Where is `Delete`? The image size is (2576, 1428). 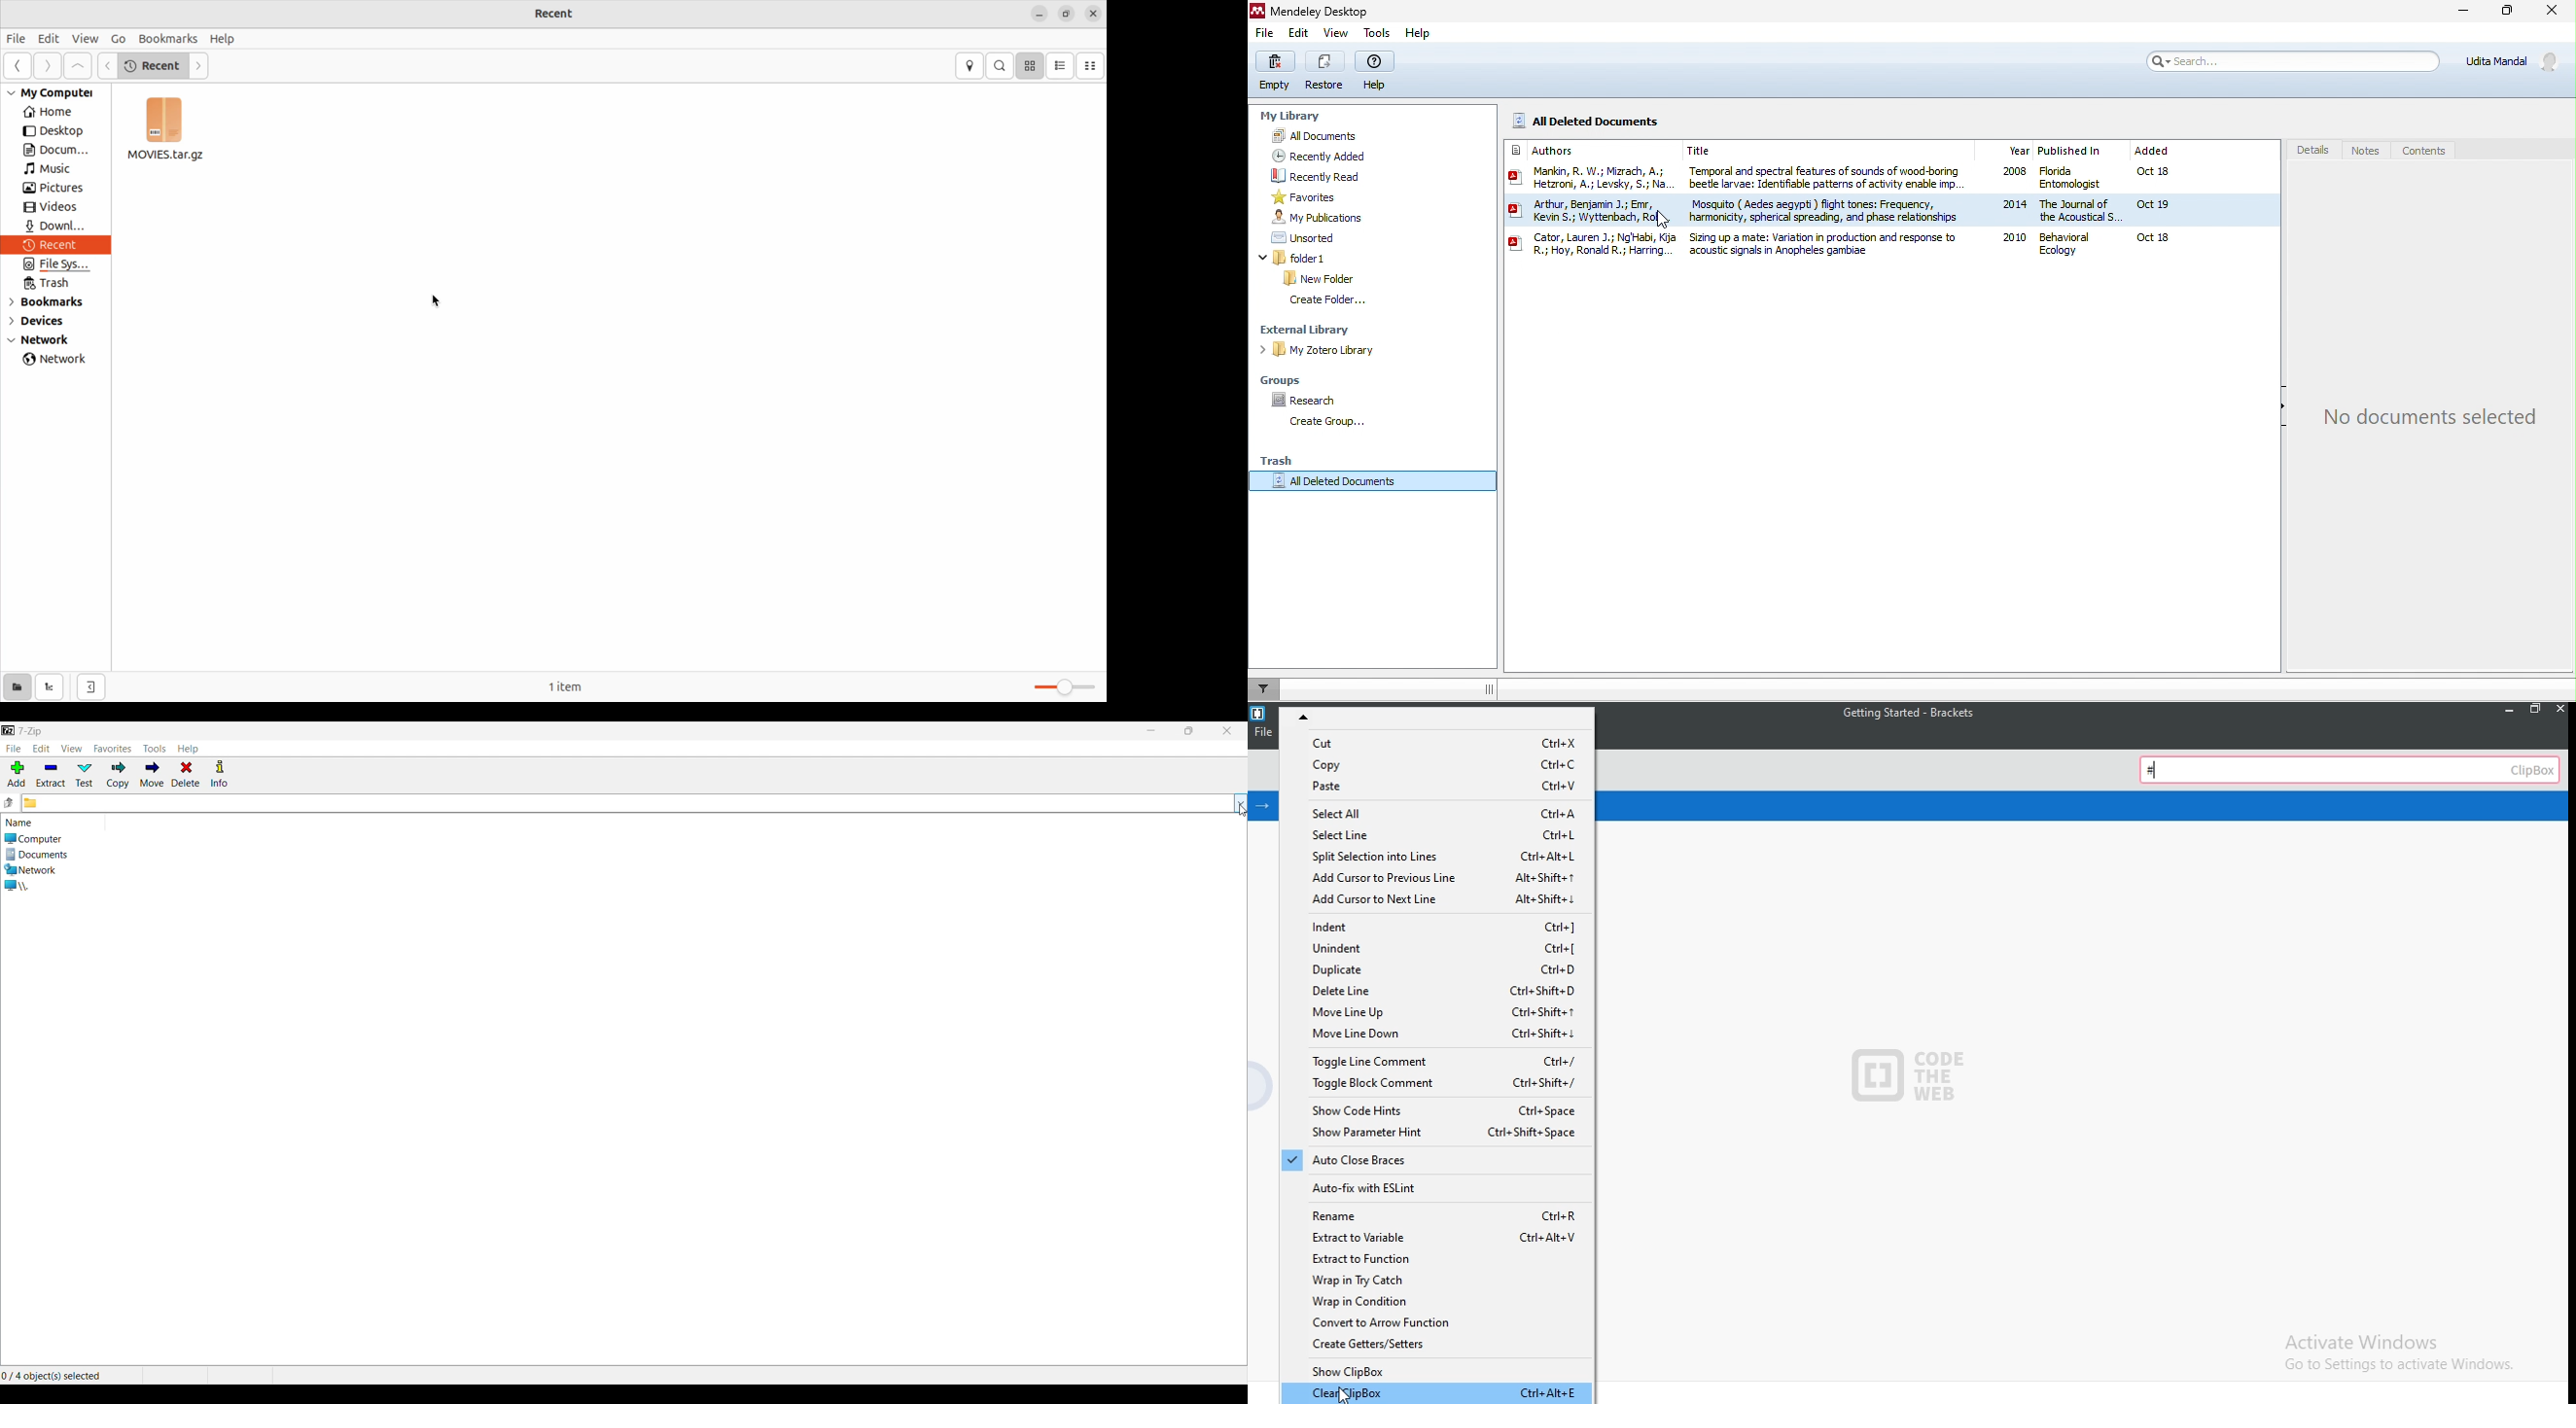
Delete is located at coordinates (186, 774).